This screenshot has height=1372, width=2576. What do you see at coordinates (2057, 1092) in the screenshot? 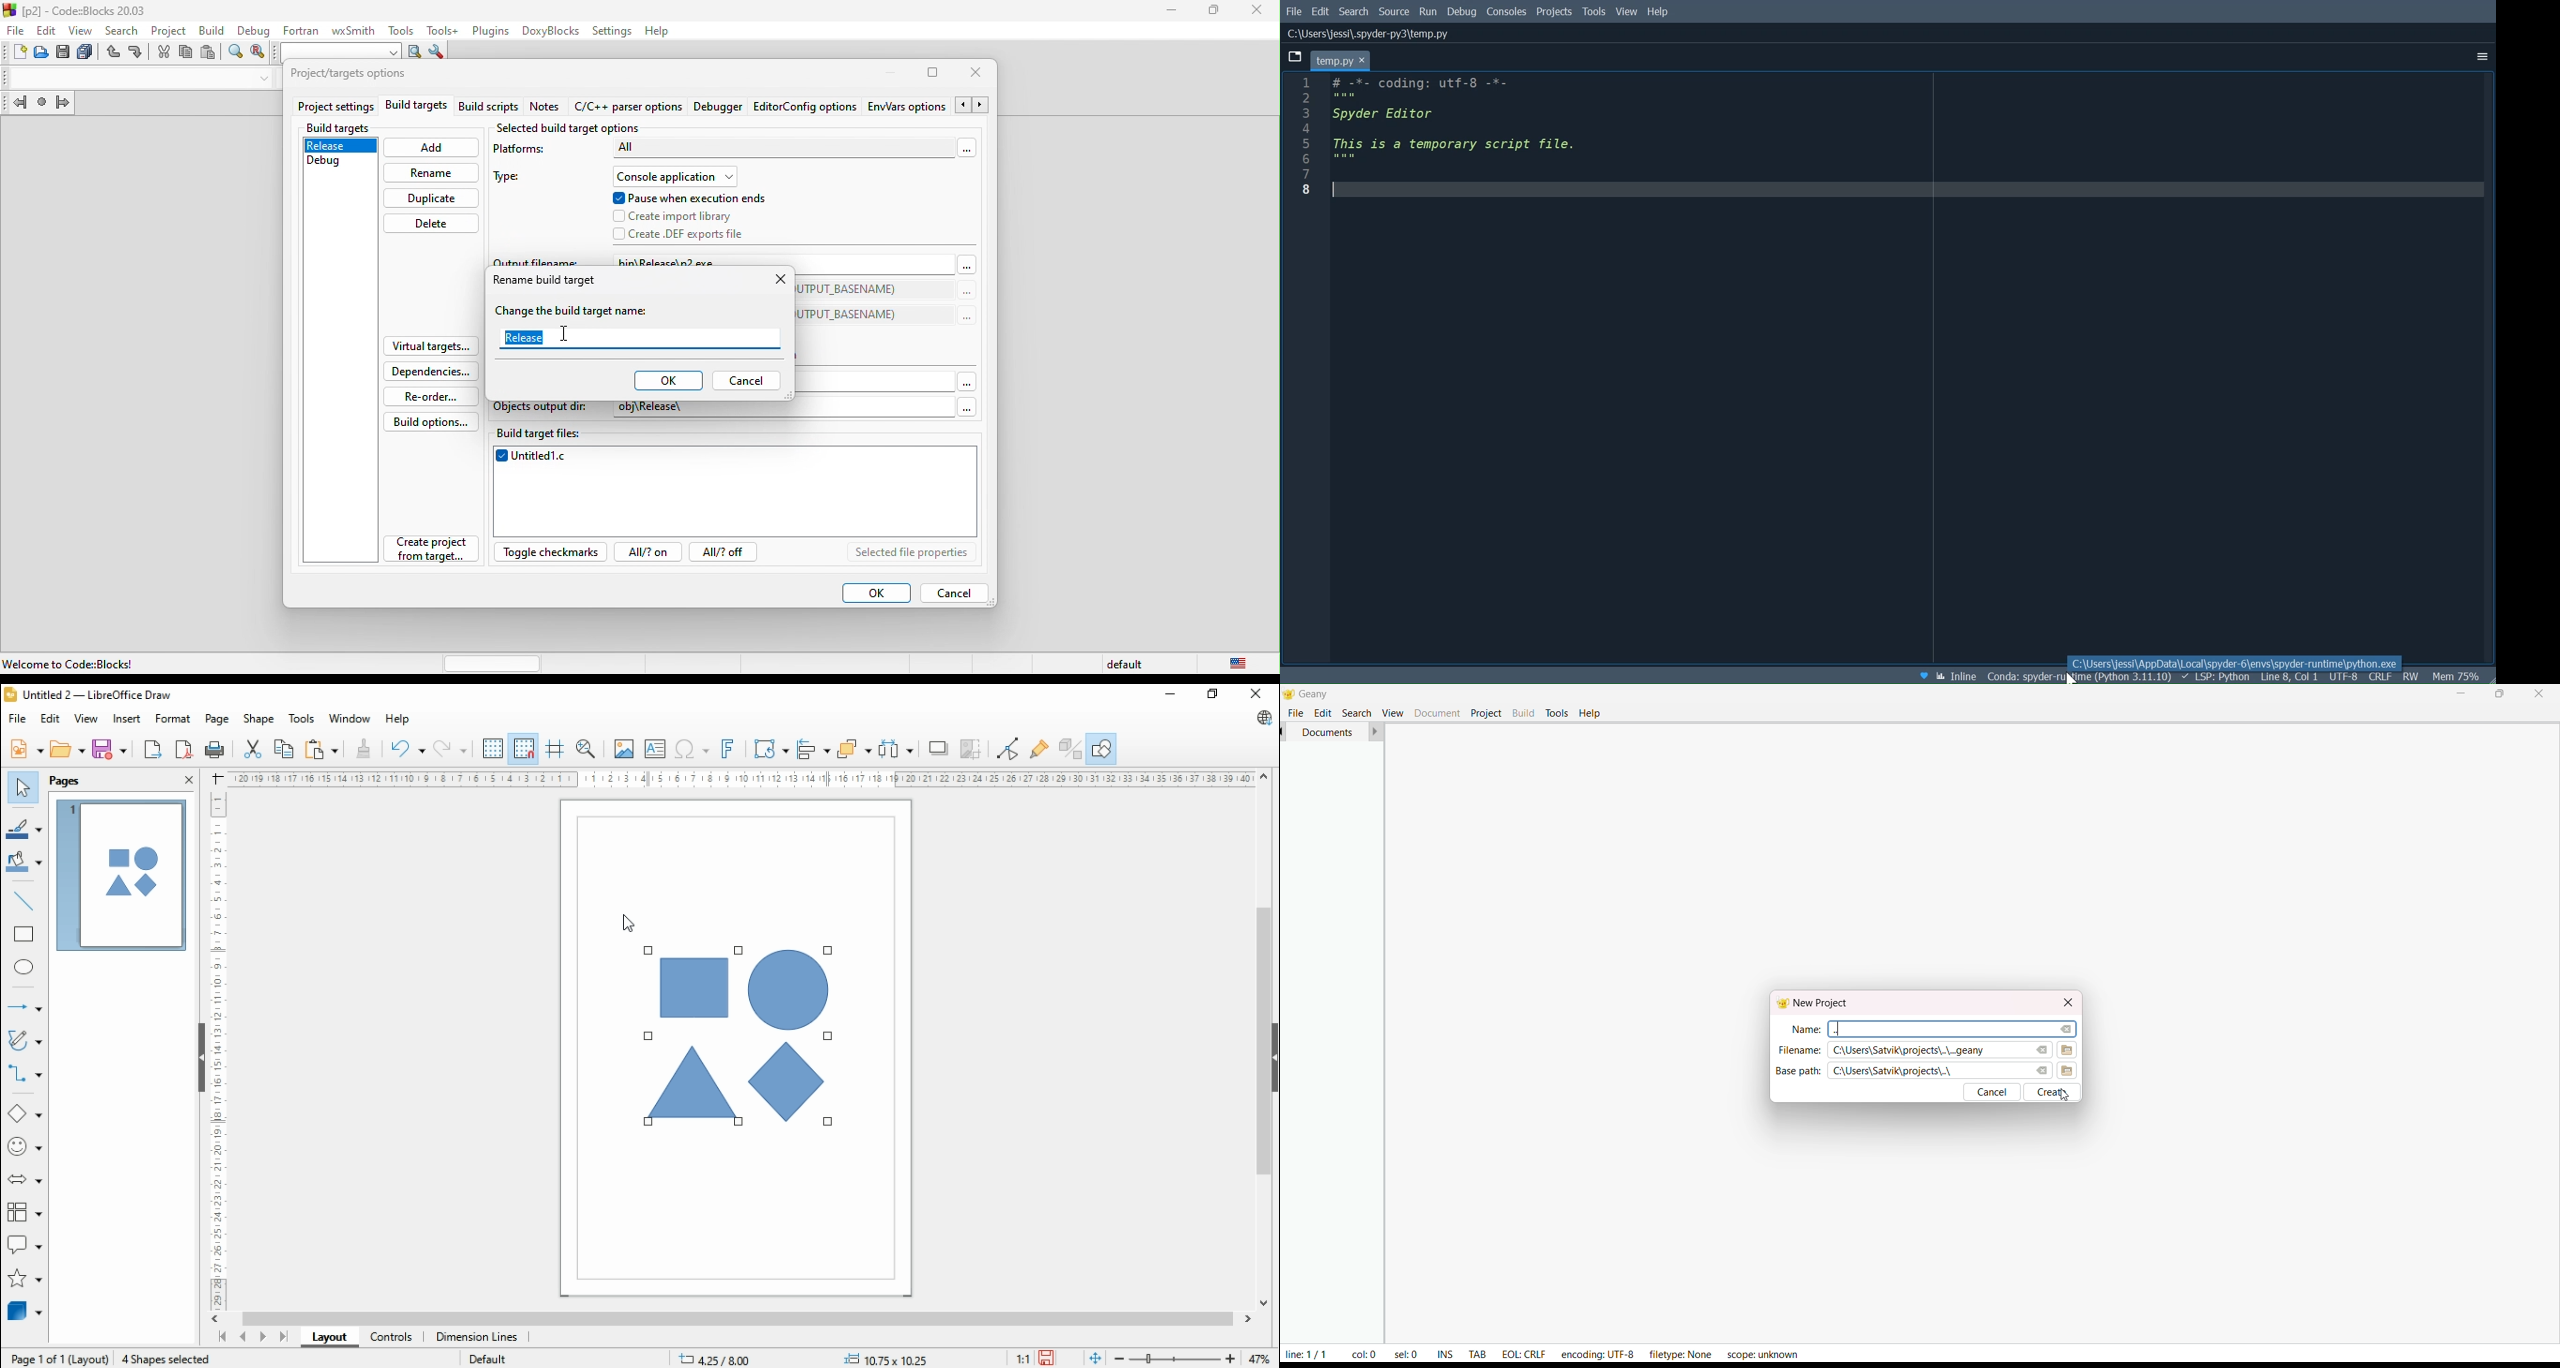
I see `create` at bounding box center [2057, 1092].